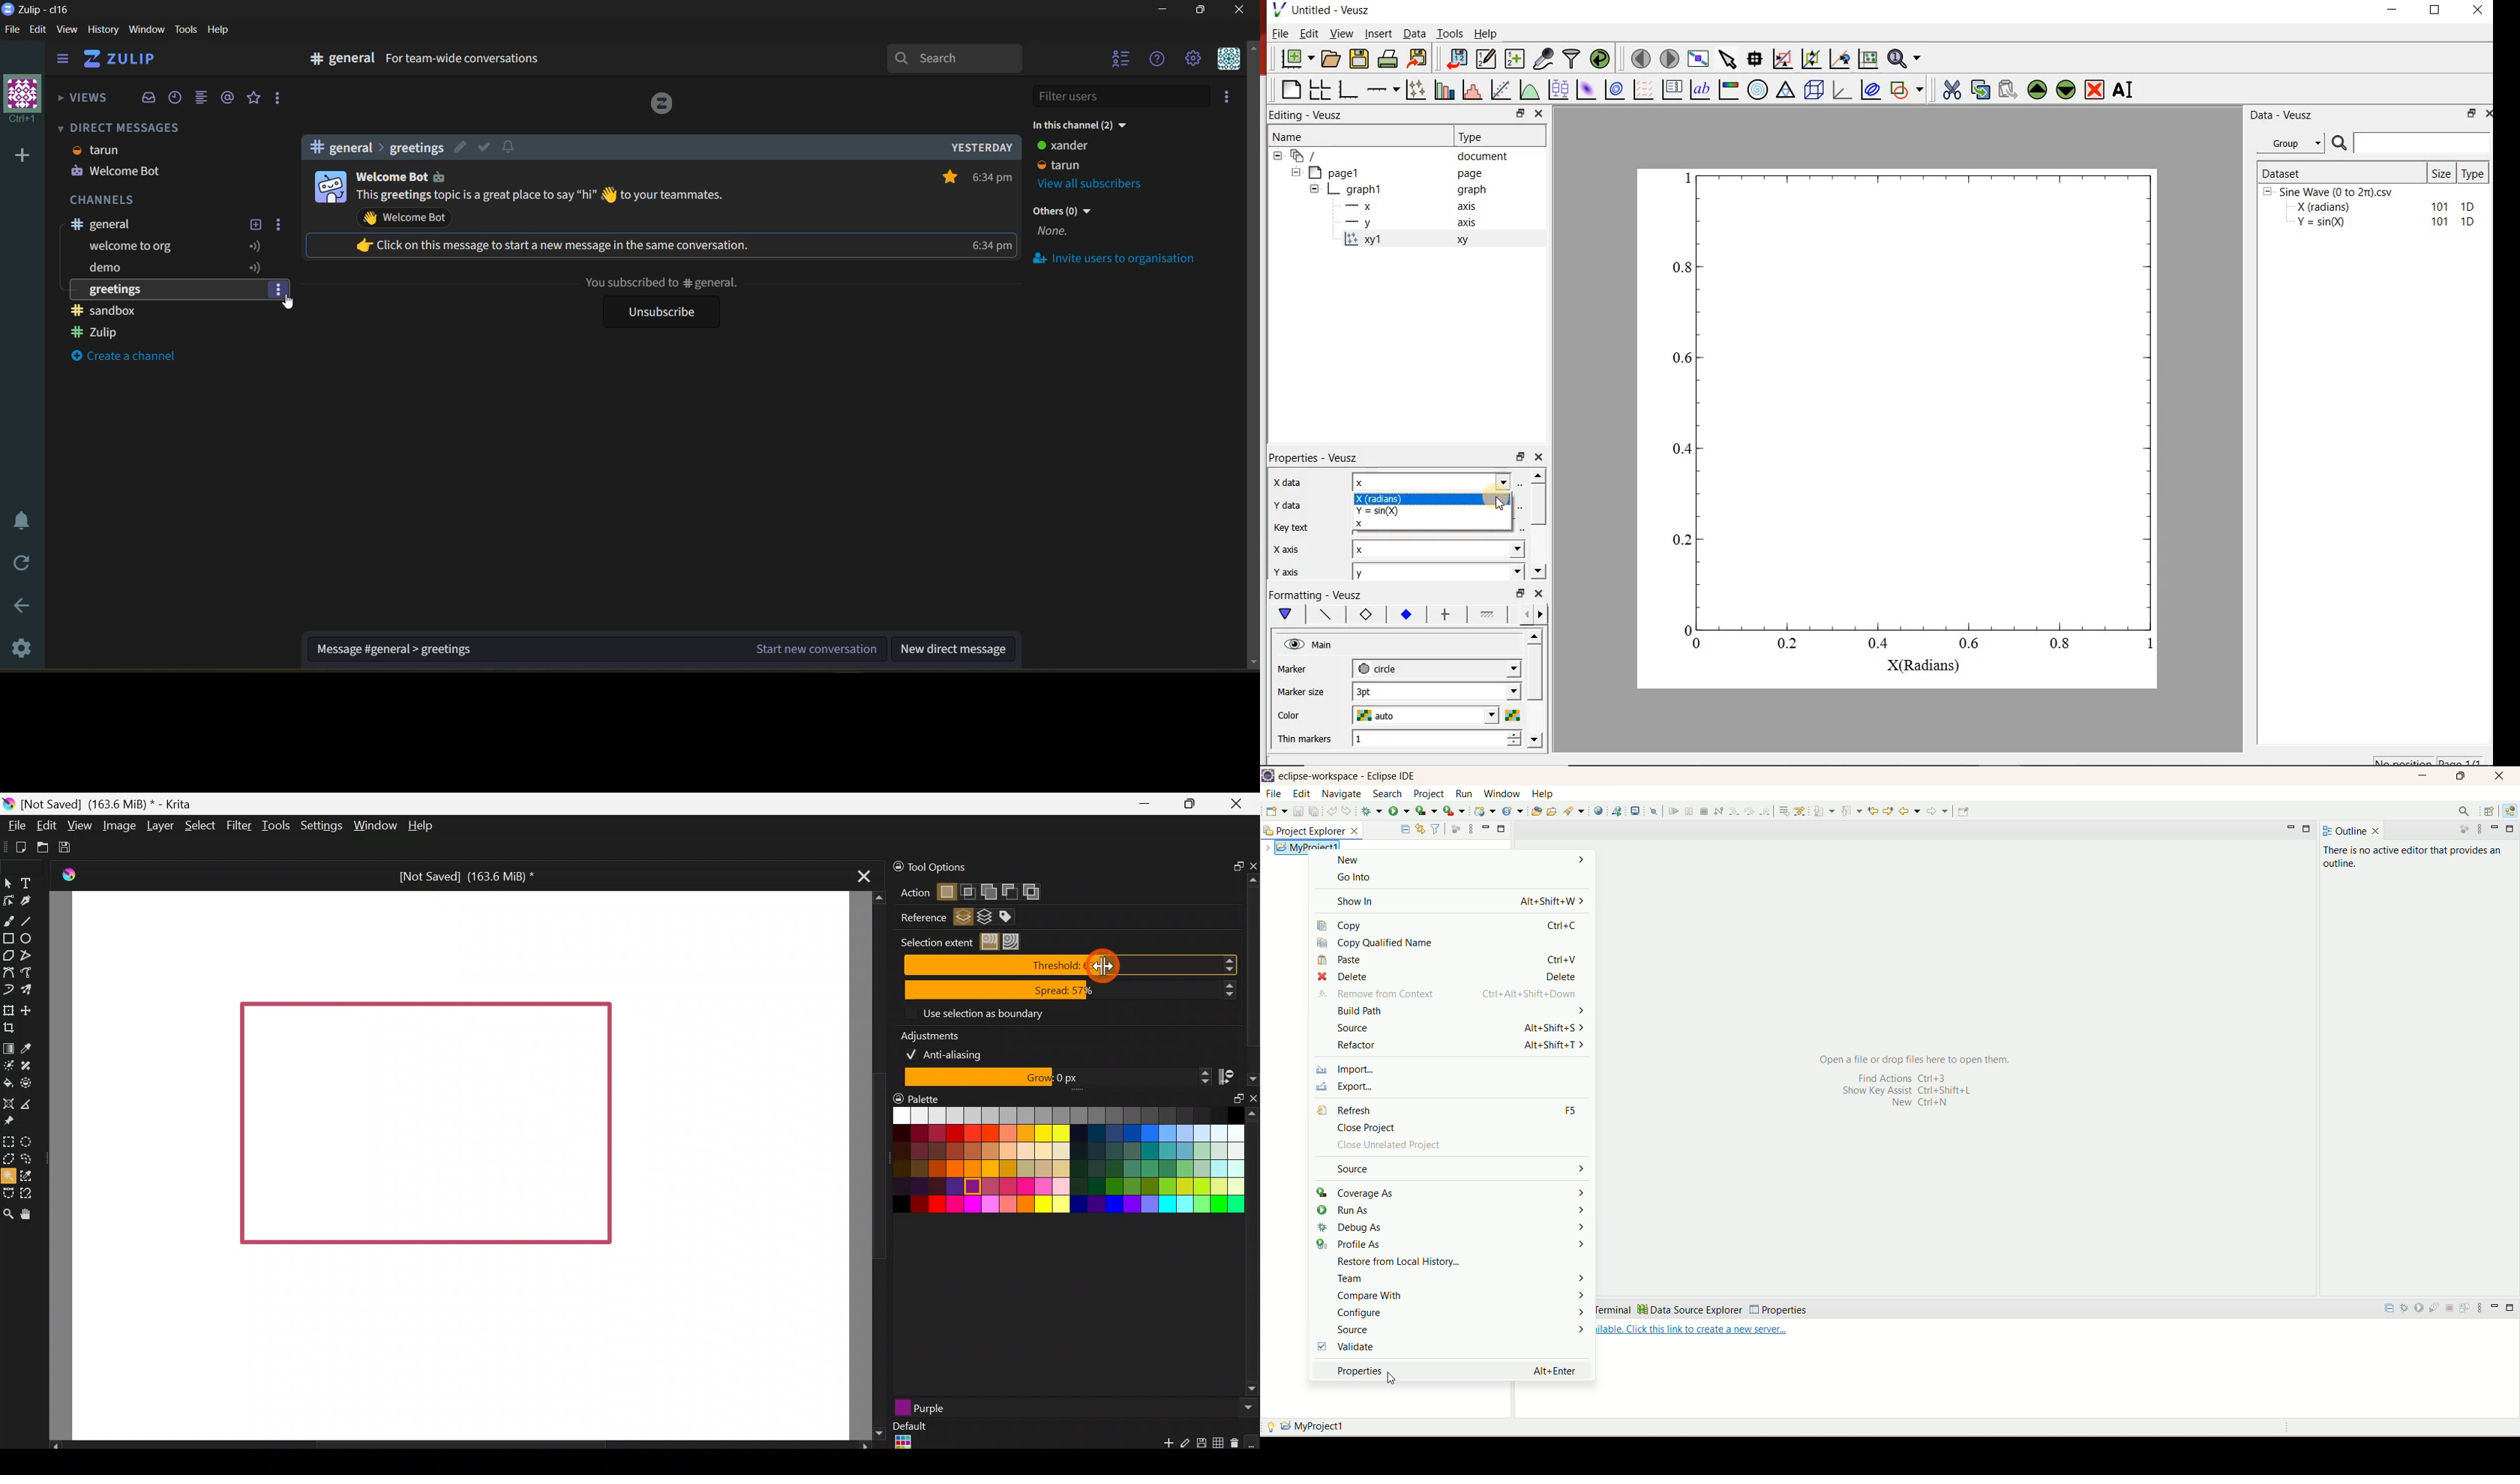 Image resolution: width=2520 pixels, height=1484 pixels. I want to click on collapse all, so click(2389, 1312).